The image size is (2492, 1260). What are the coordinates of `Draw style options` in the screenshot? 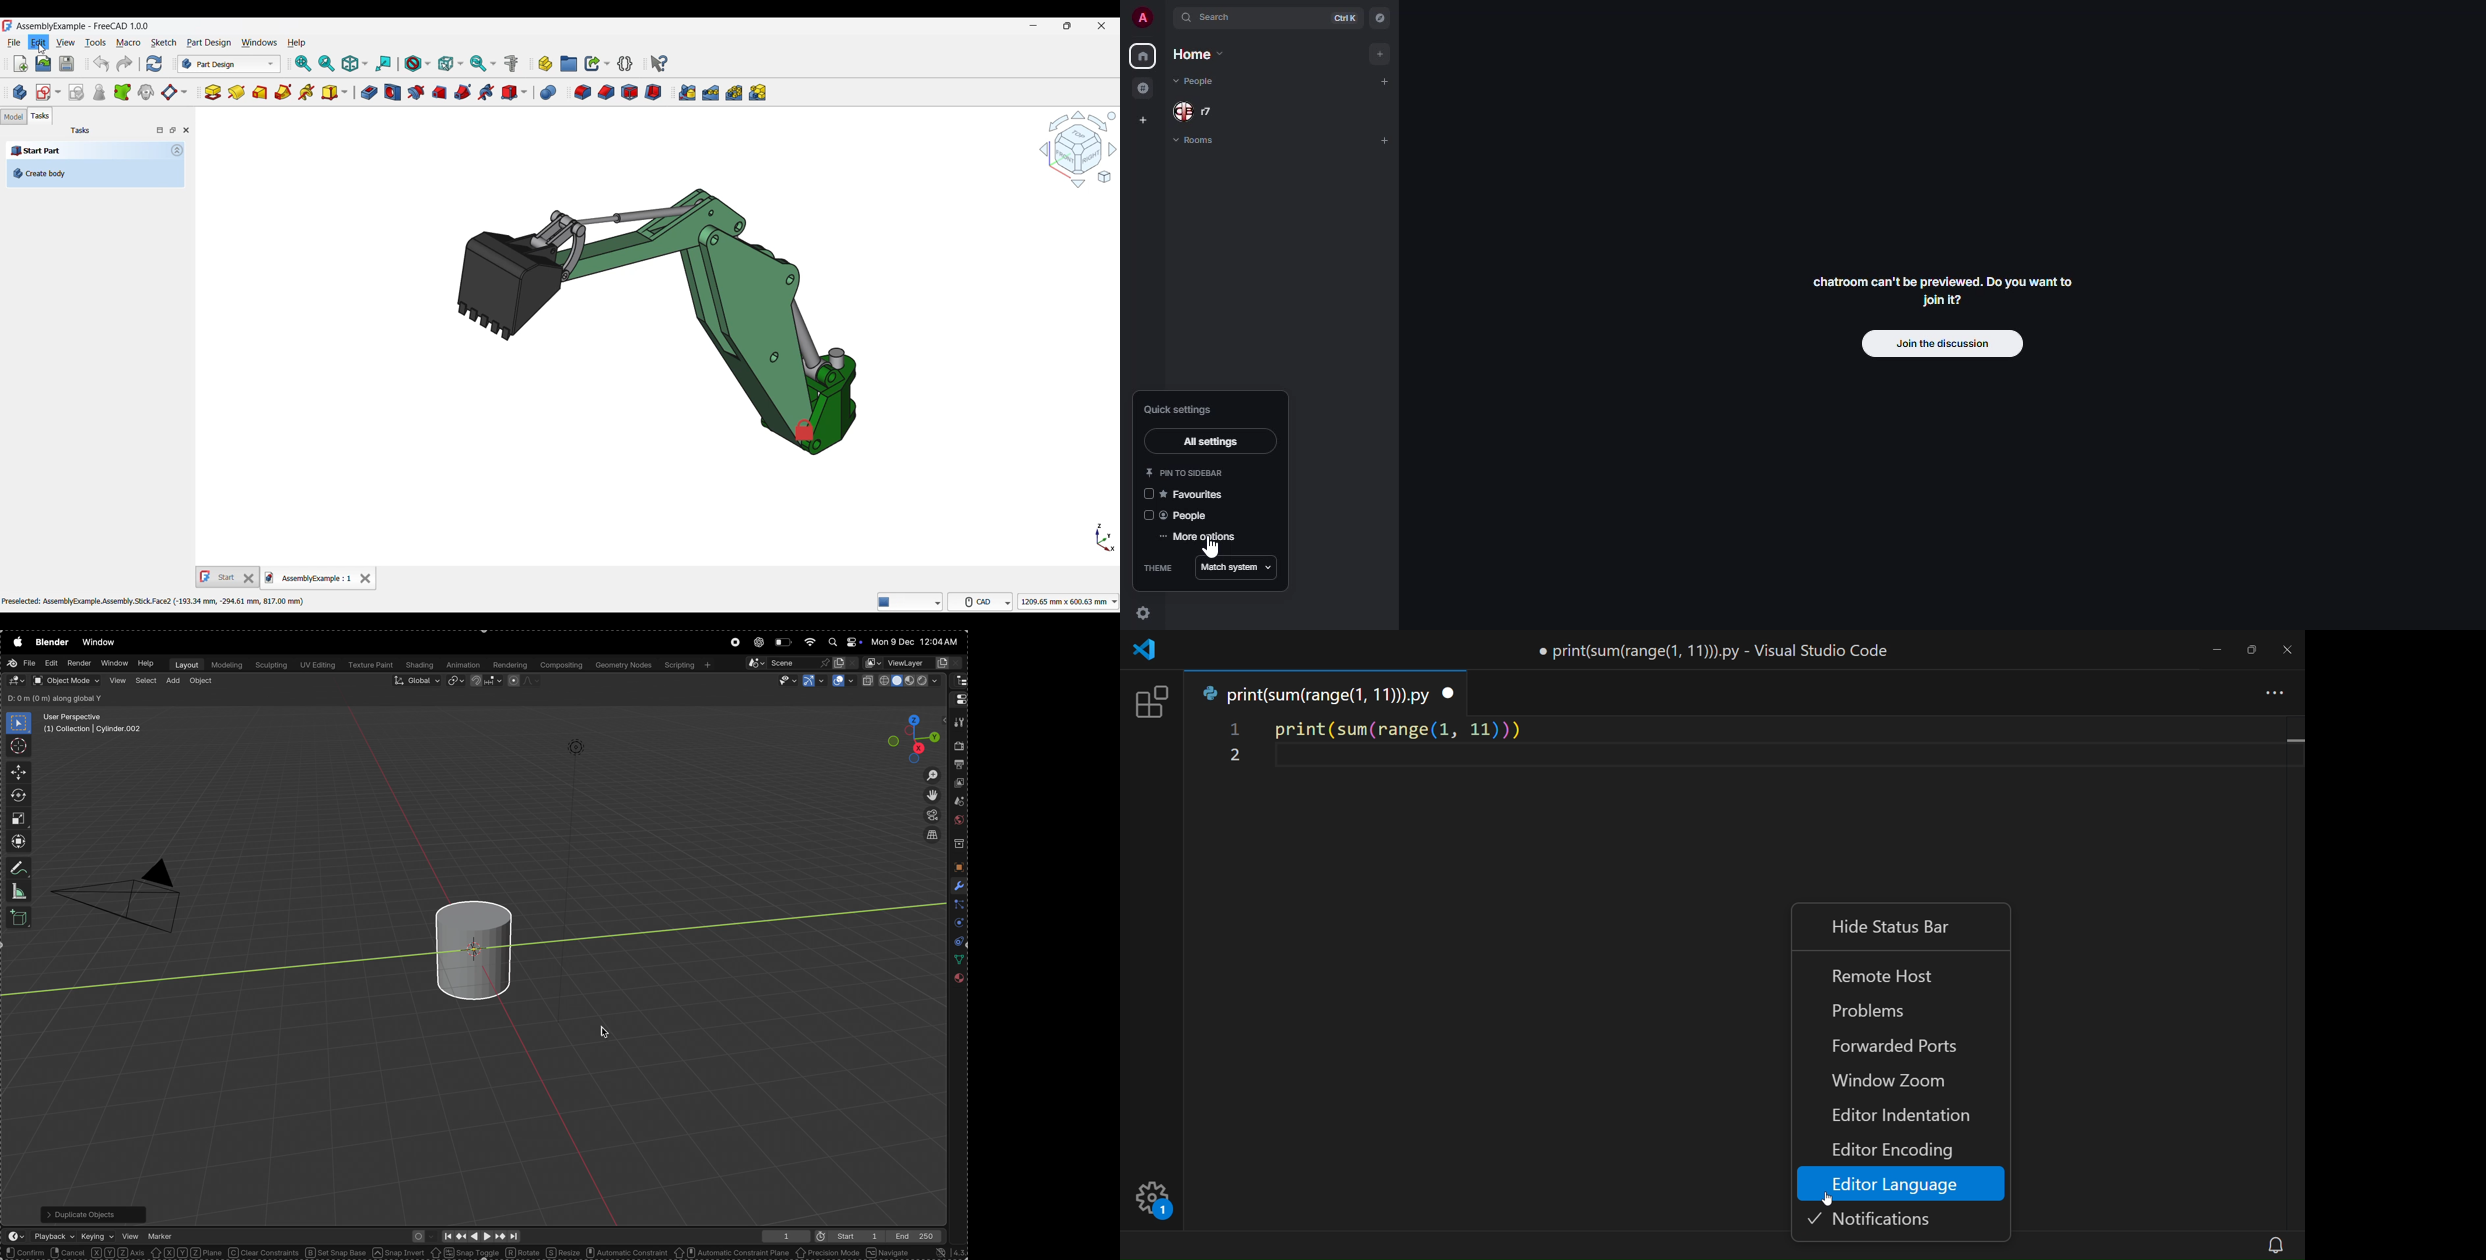 It's located at (417, 64).